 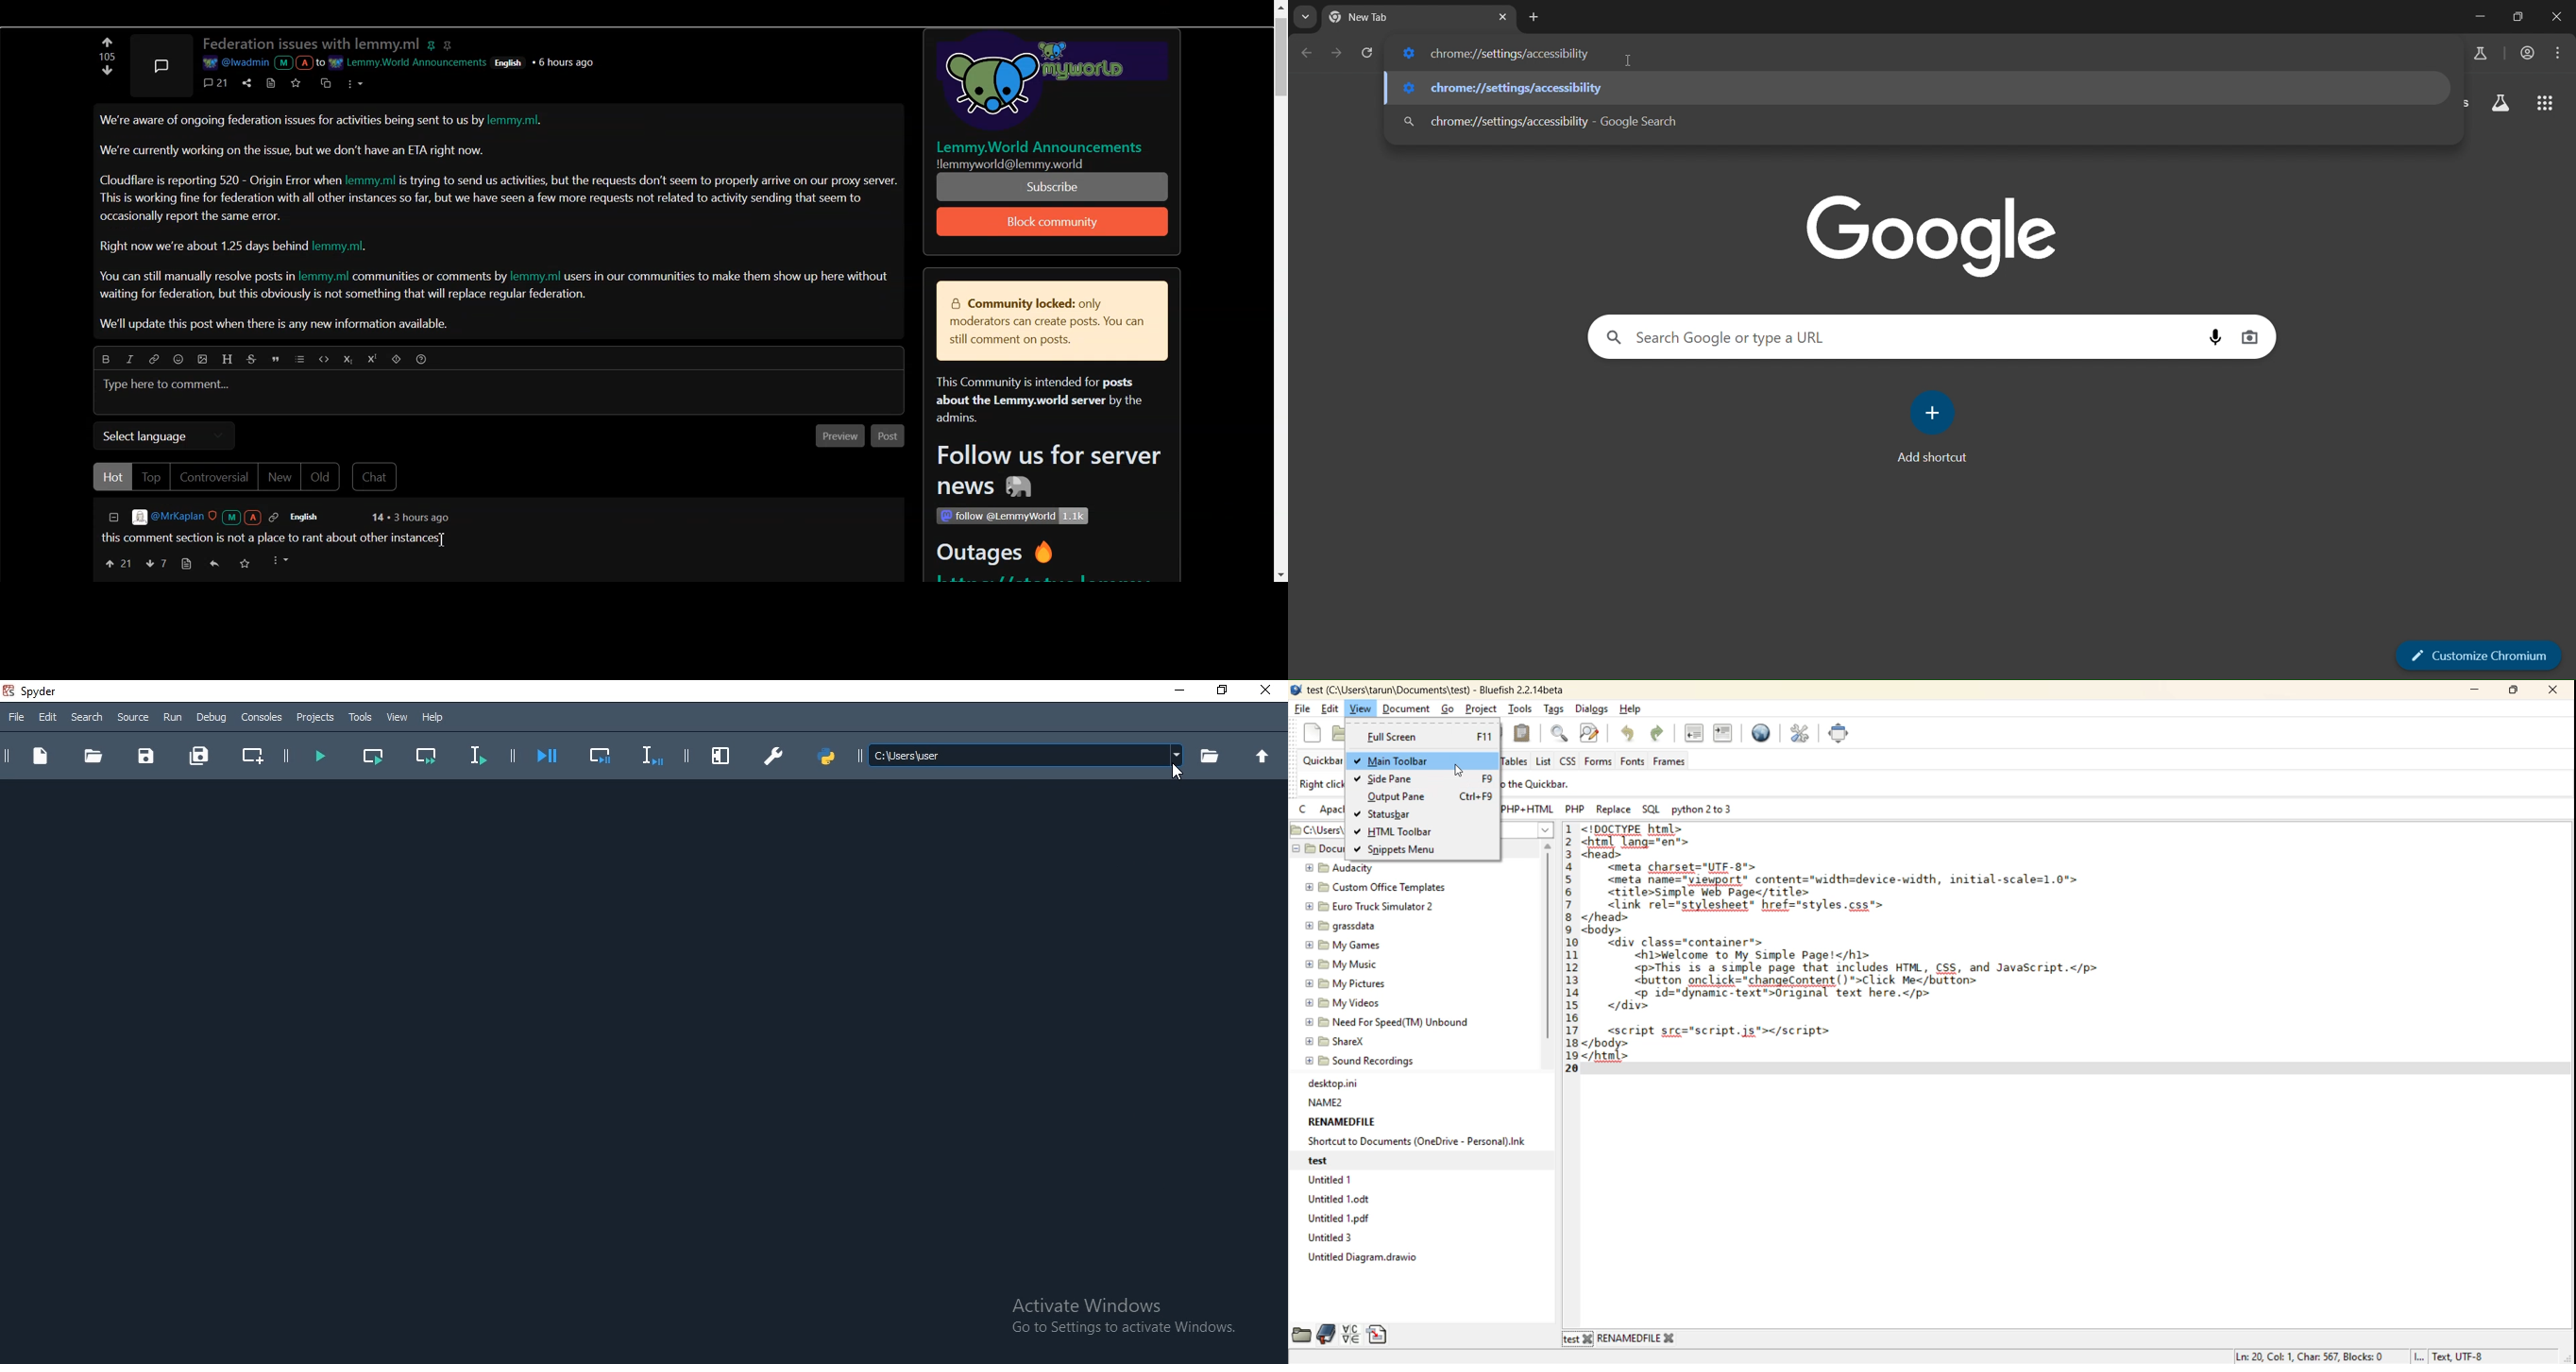 I want to click on Source, so click(x=132, y=718).